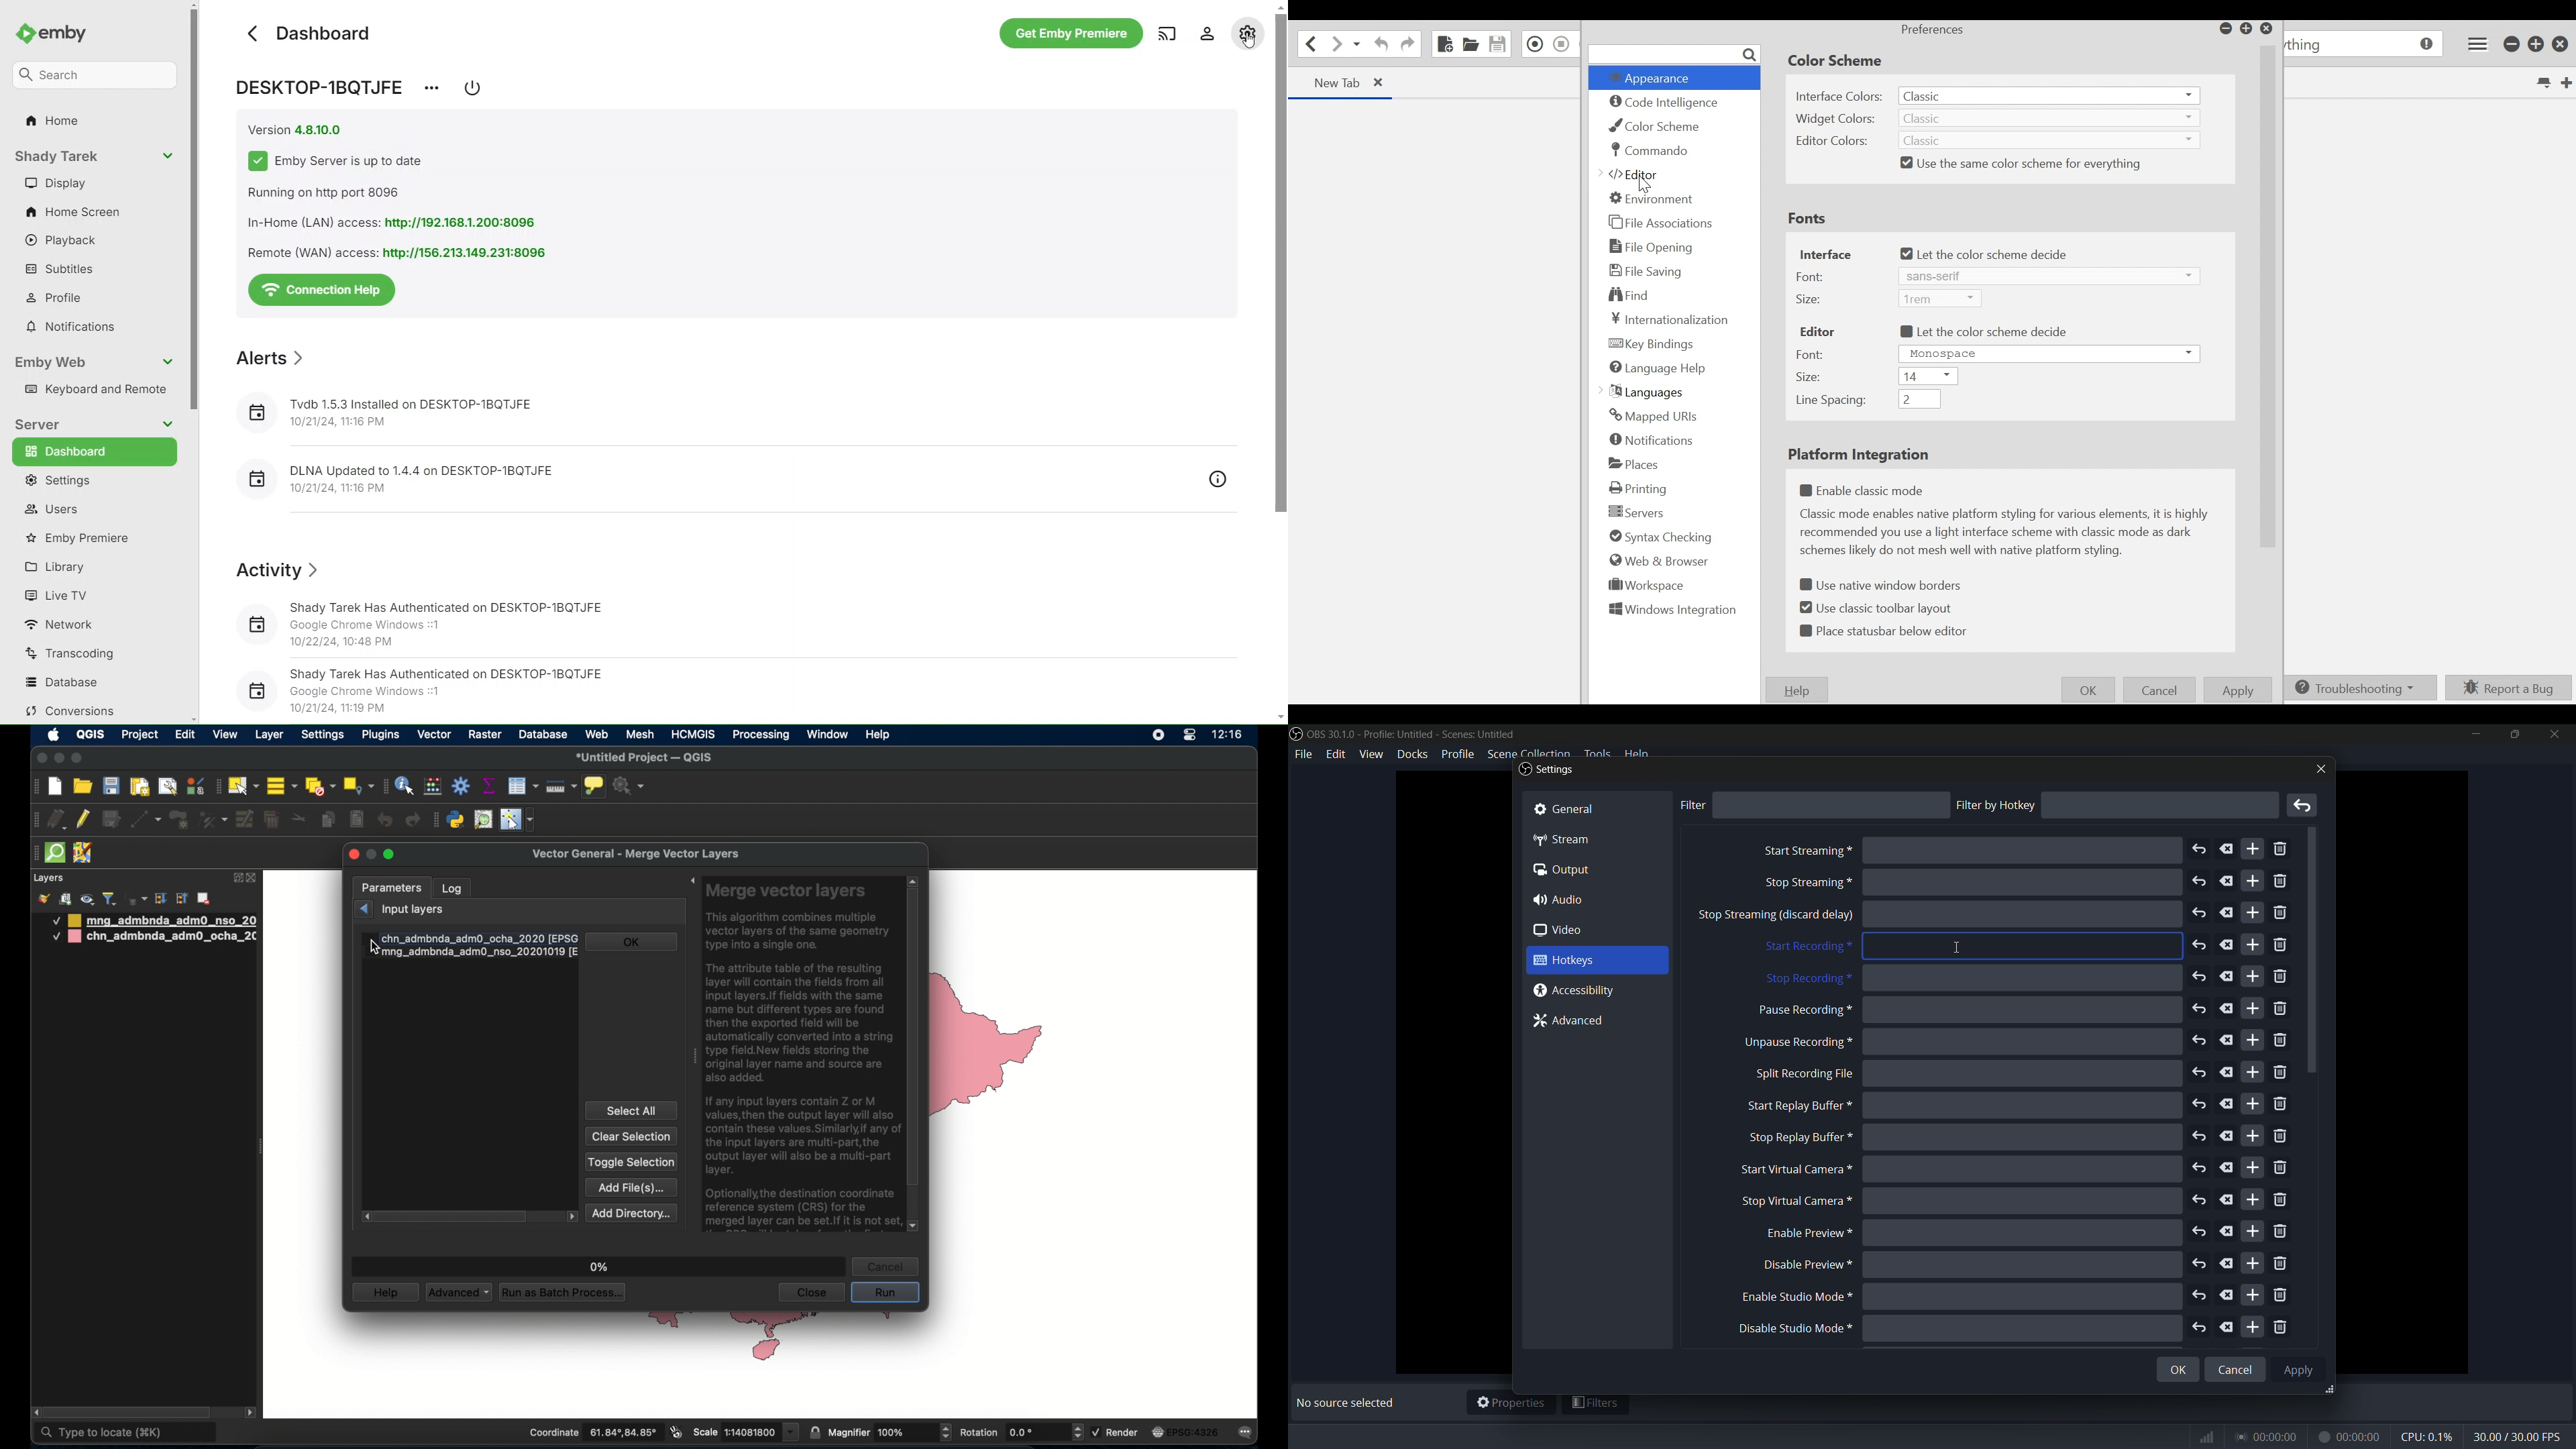 This screenshot has width=2576, height=1456. Describe the element at coordinates (1792, 1170) in the screenshot. I see `start virtual camera` at that location.